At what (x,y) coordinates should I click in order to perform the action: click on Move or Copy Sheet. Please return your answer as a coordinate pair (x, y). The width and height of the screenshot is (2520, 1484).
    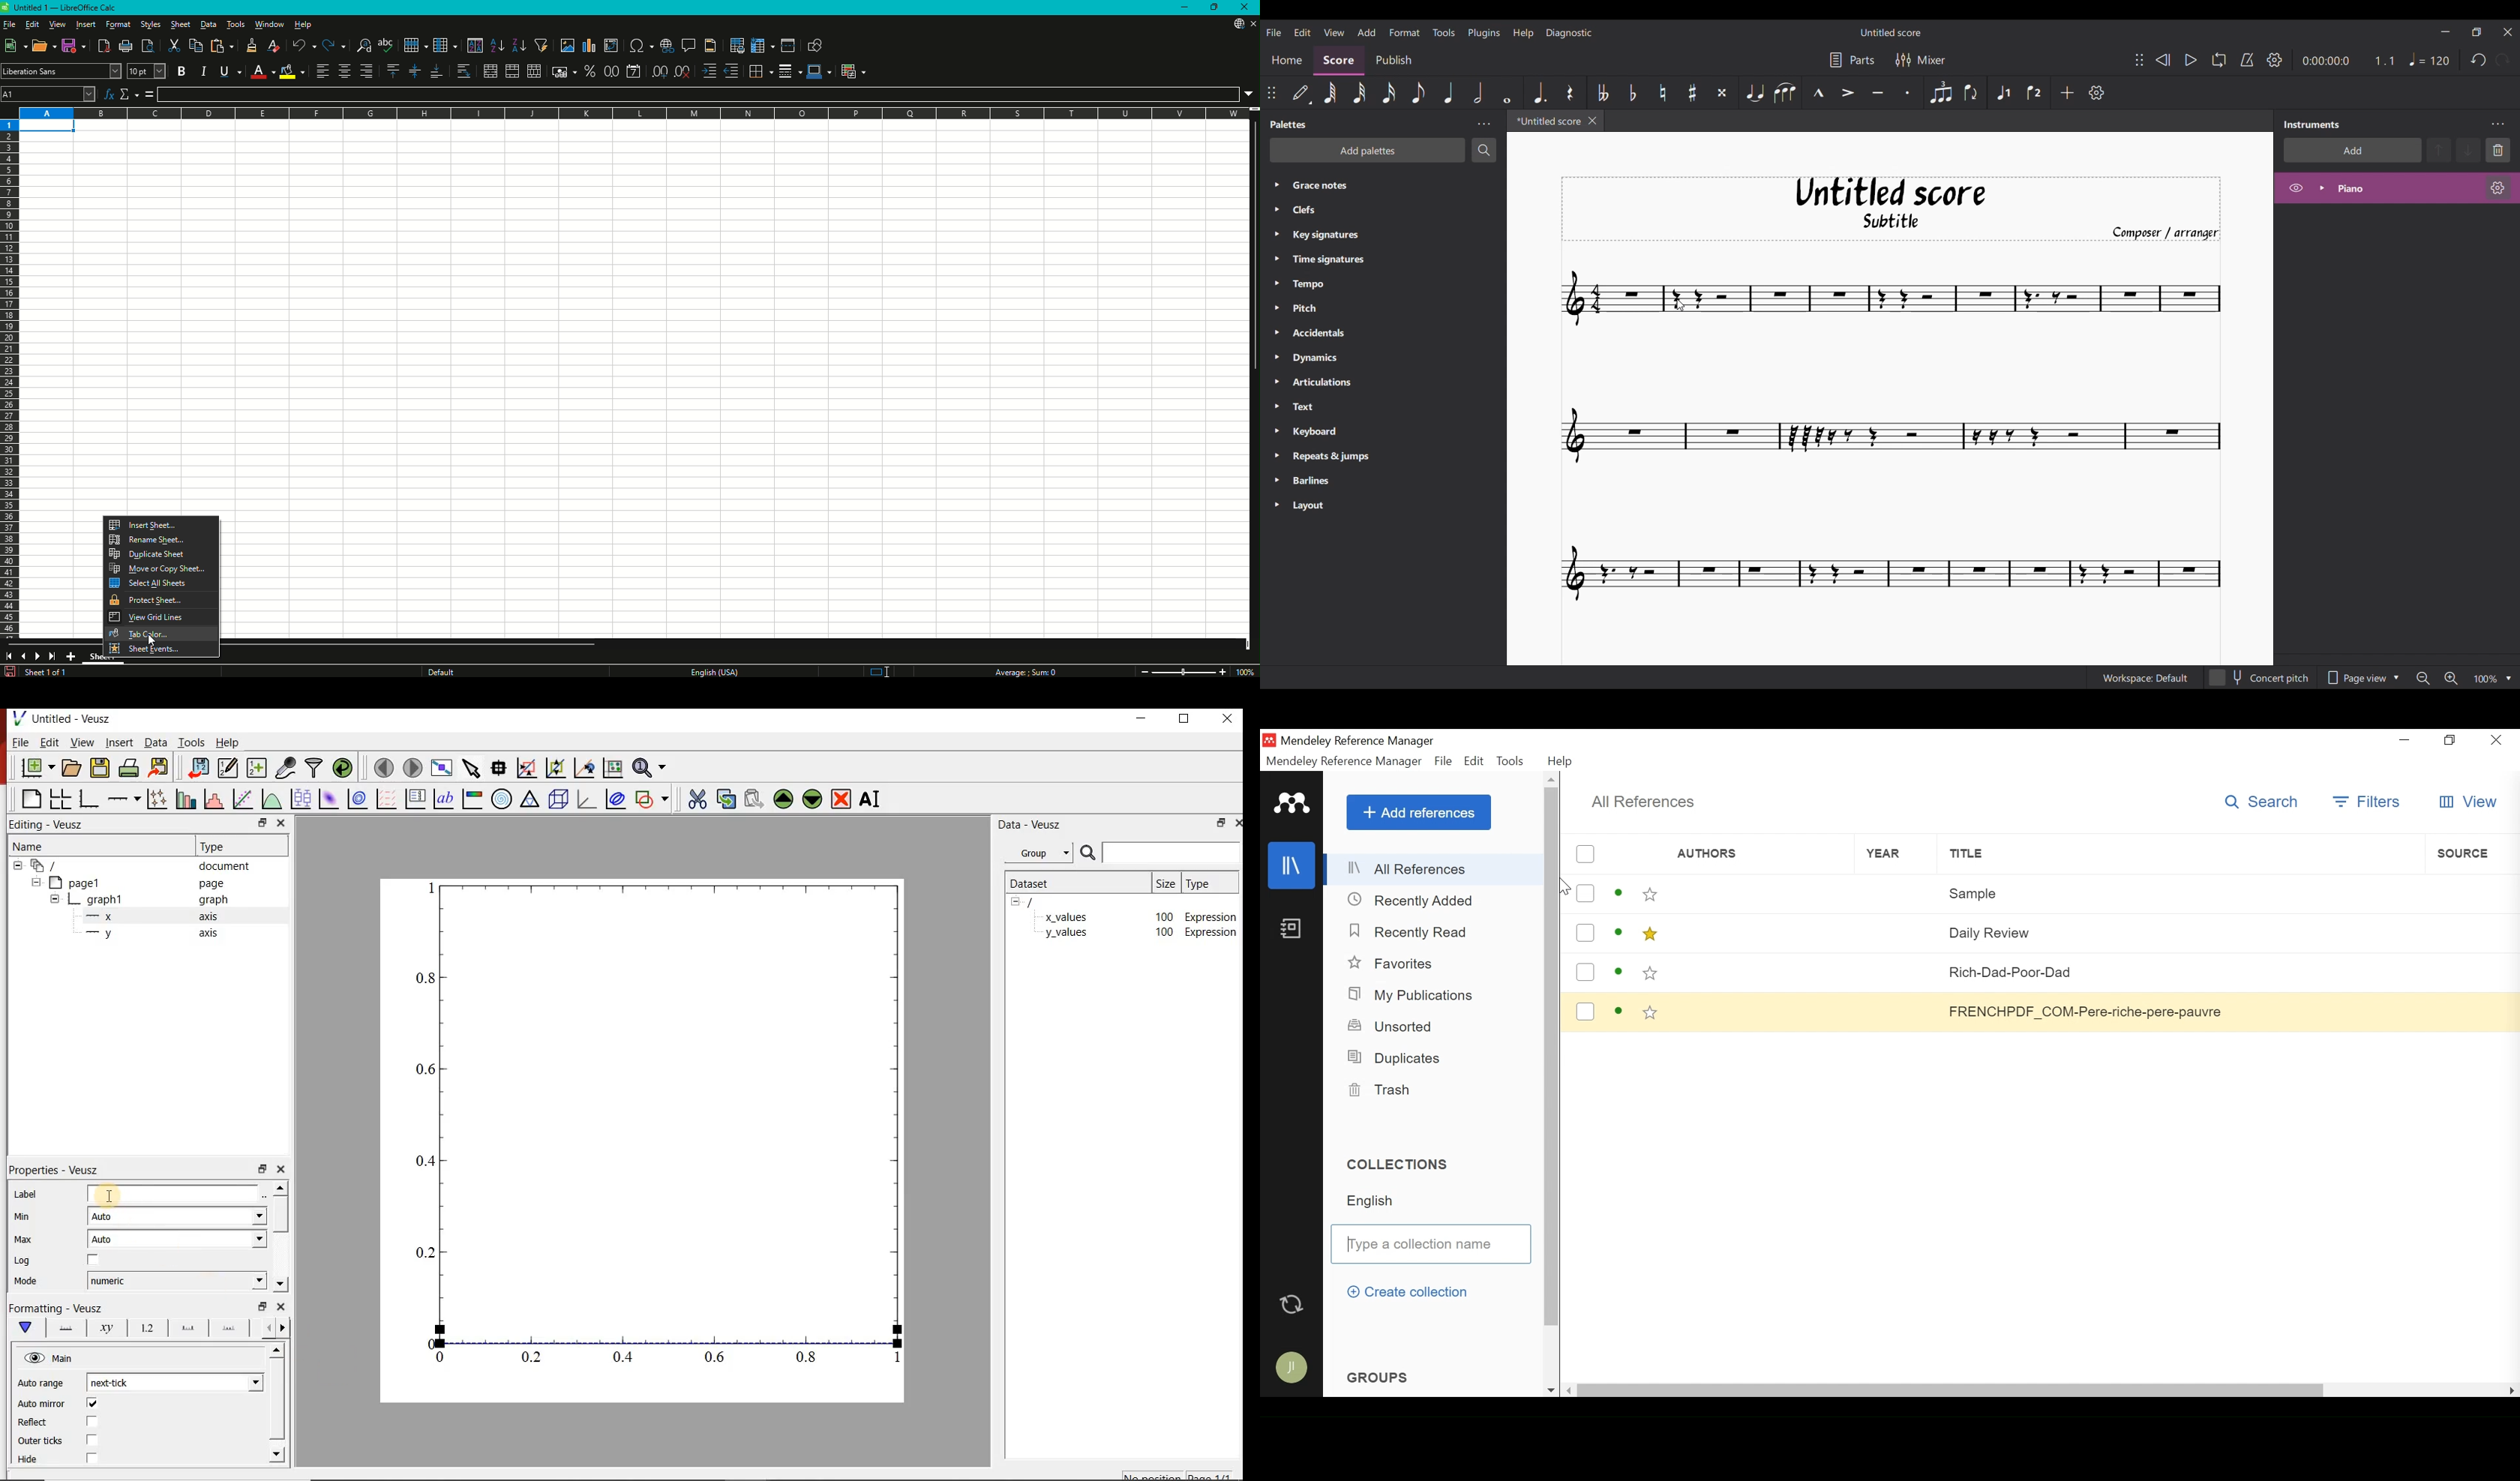
    Looking at the image, I should click on (160, 568).